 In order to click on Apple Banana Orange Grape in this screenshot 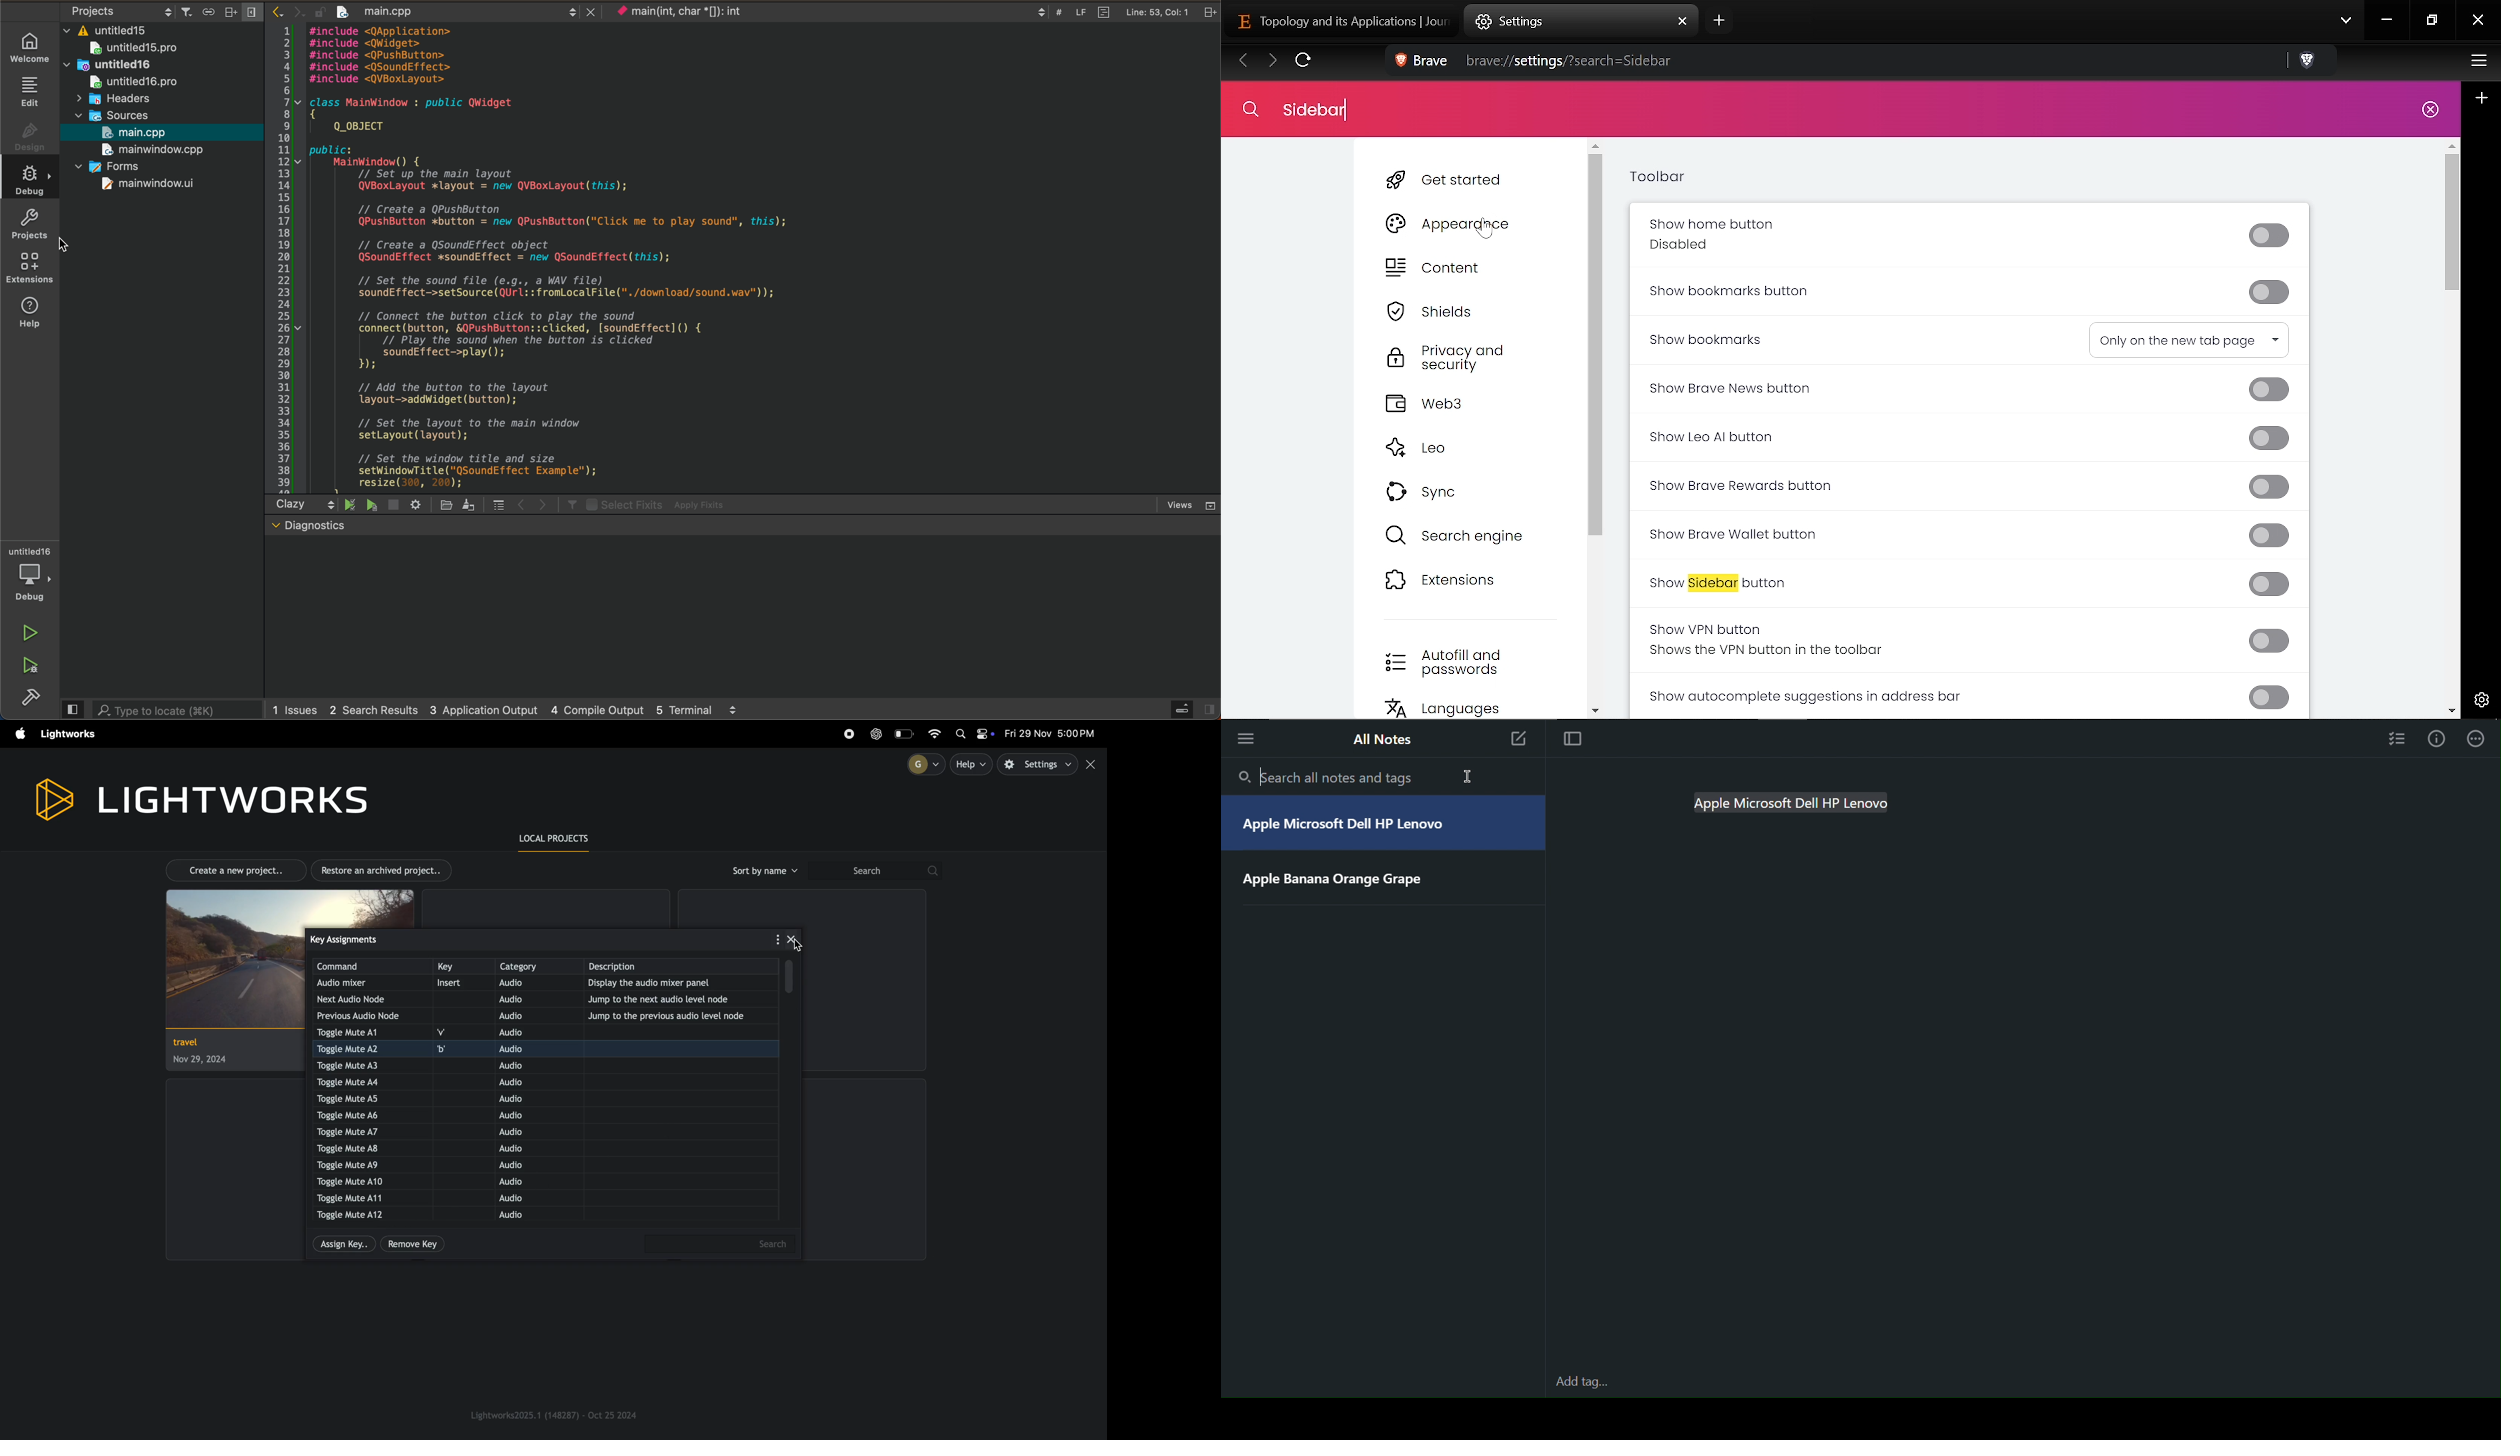, I will do `click(1338, 879)`.